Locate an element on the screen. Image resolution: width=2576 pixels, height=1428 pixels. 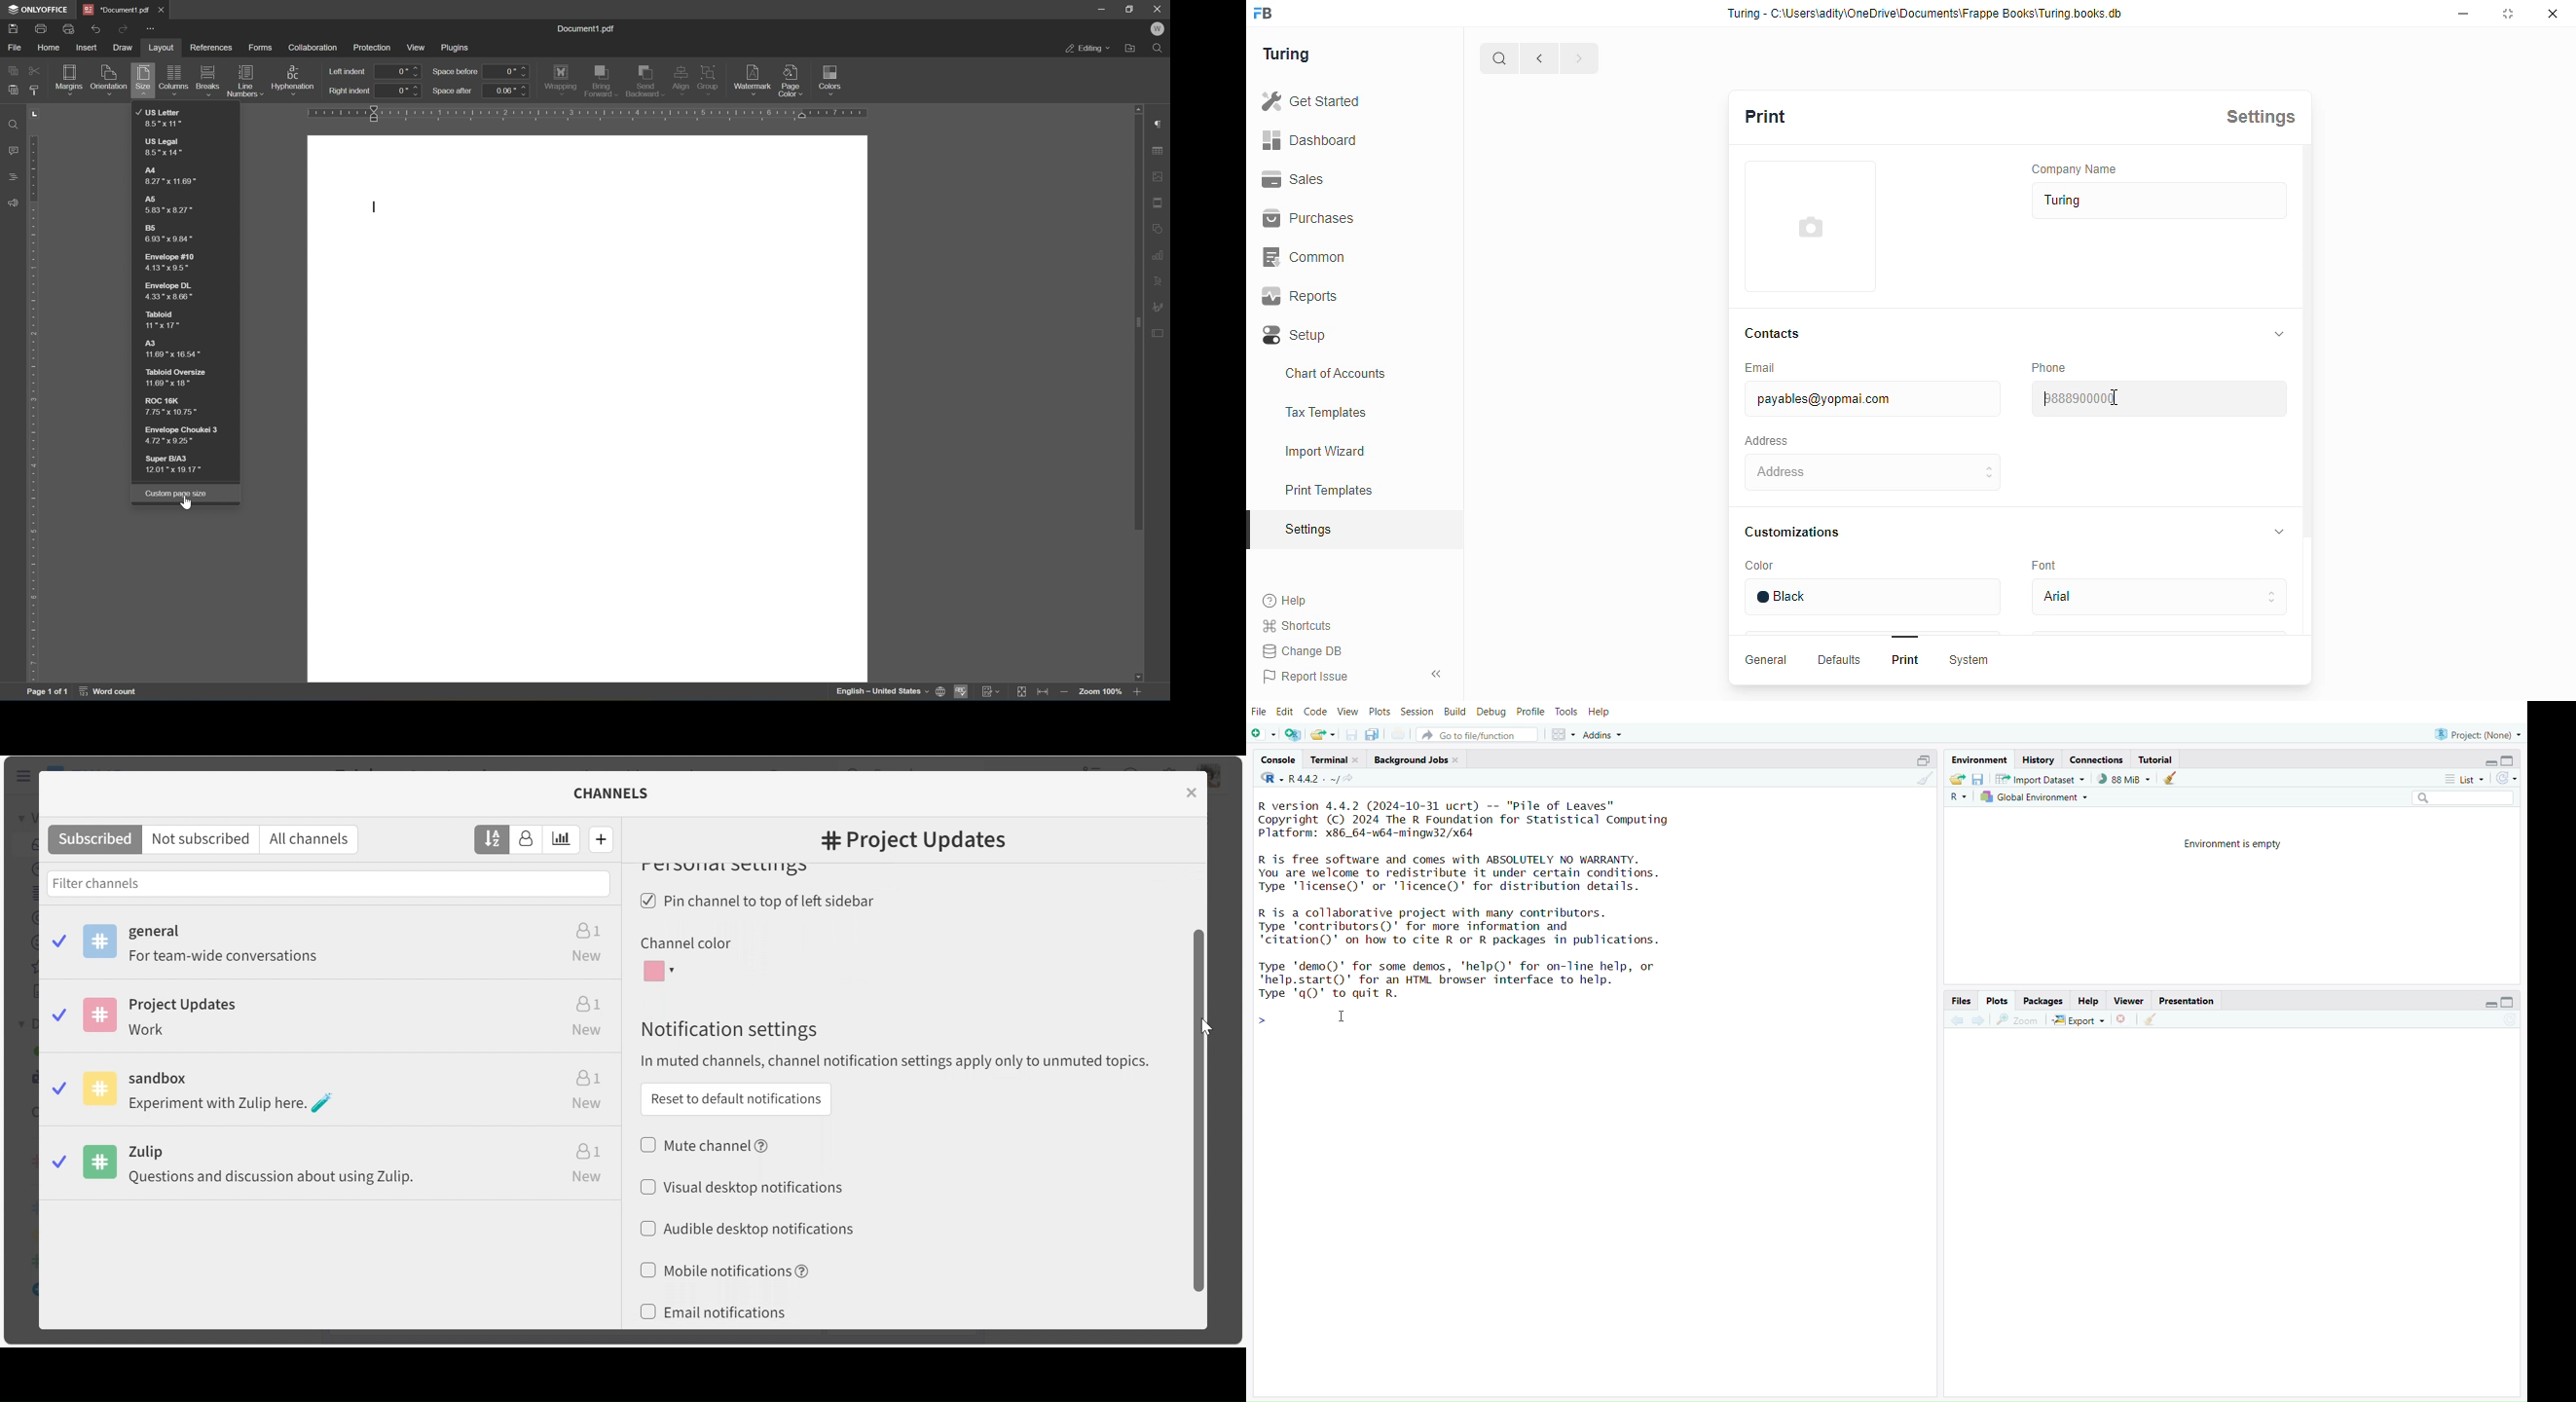
Change DB is located at coordinates (1305, 652).